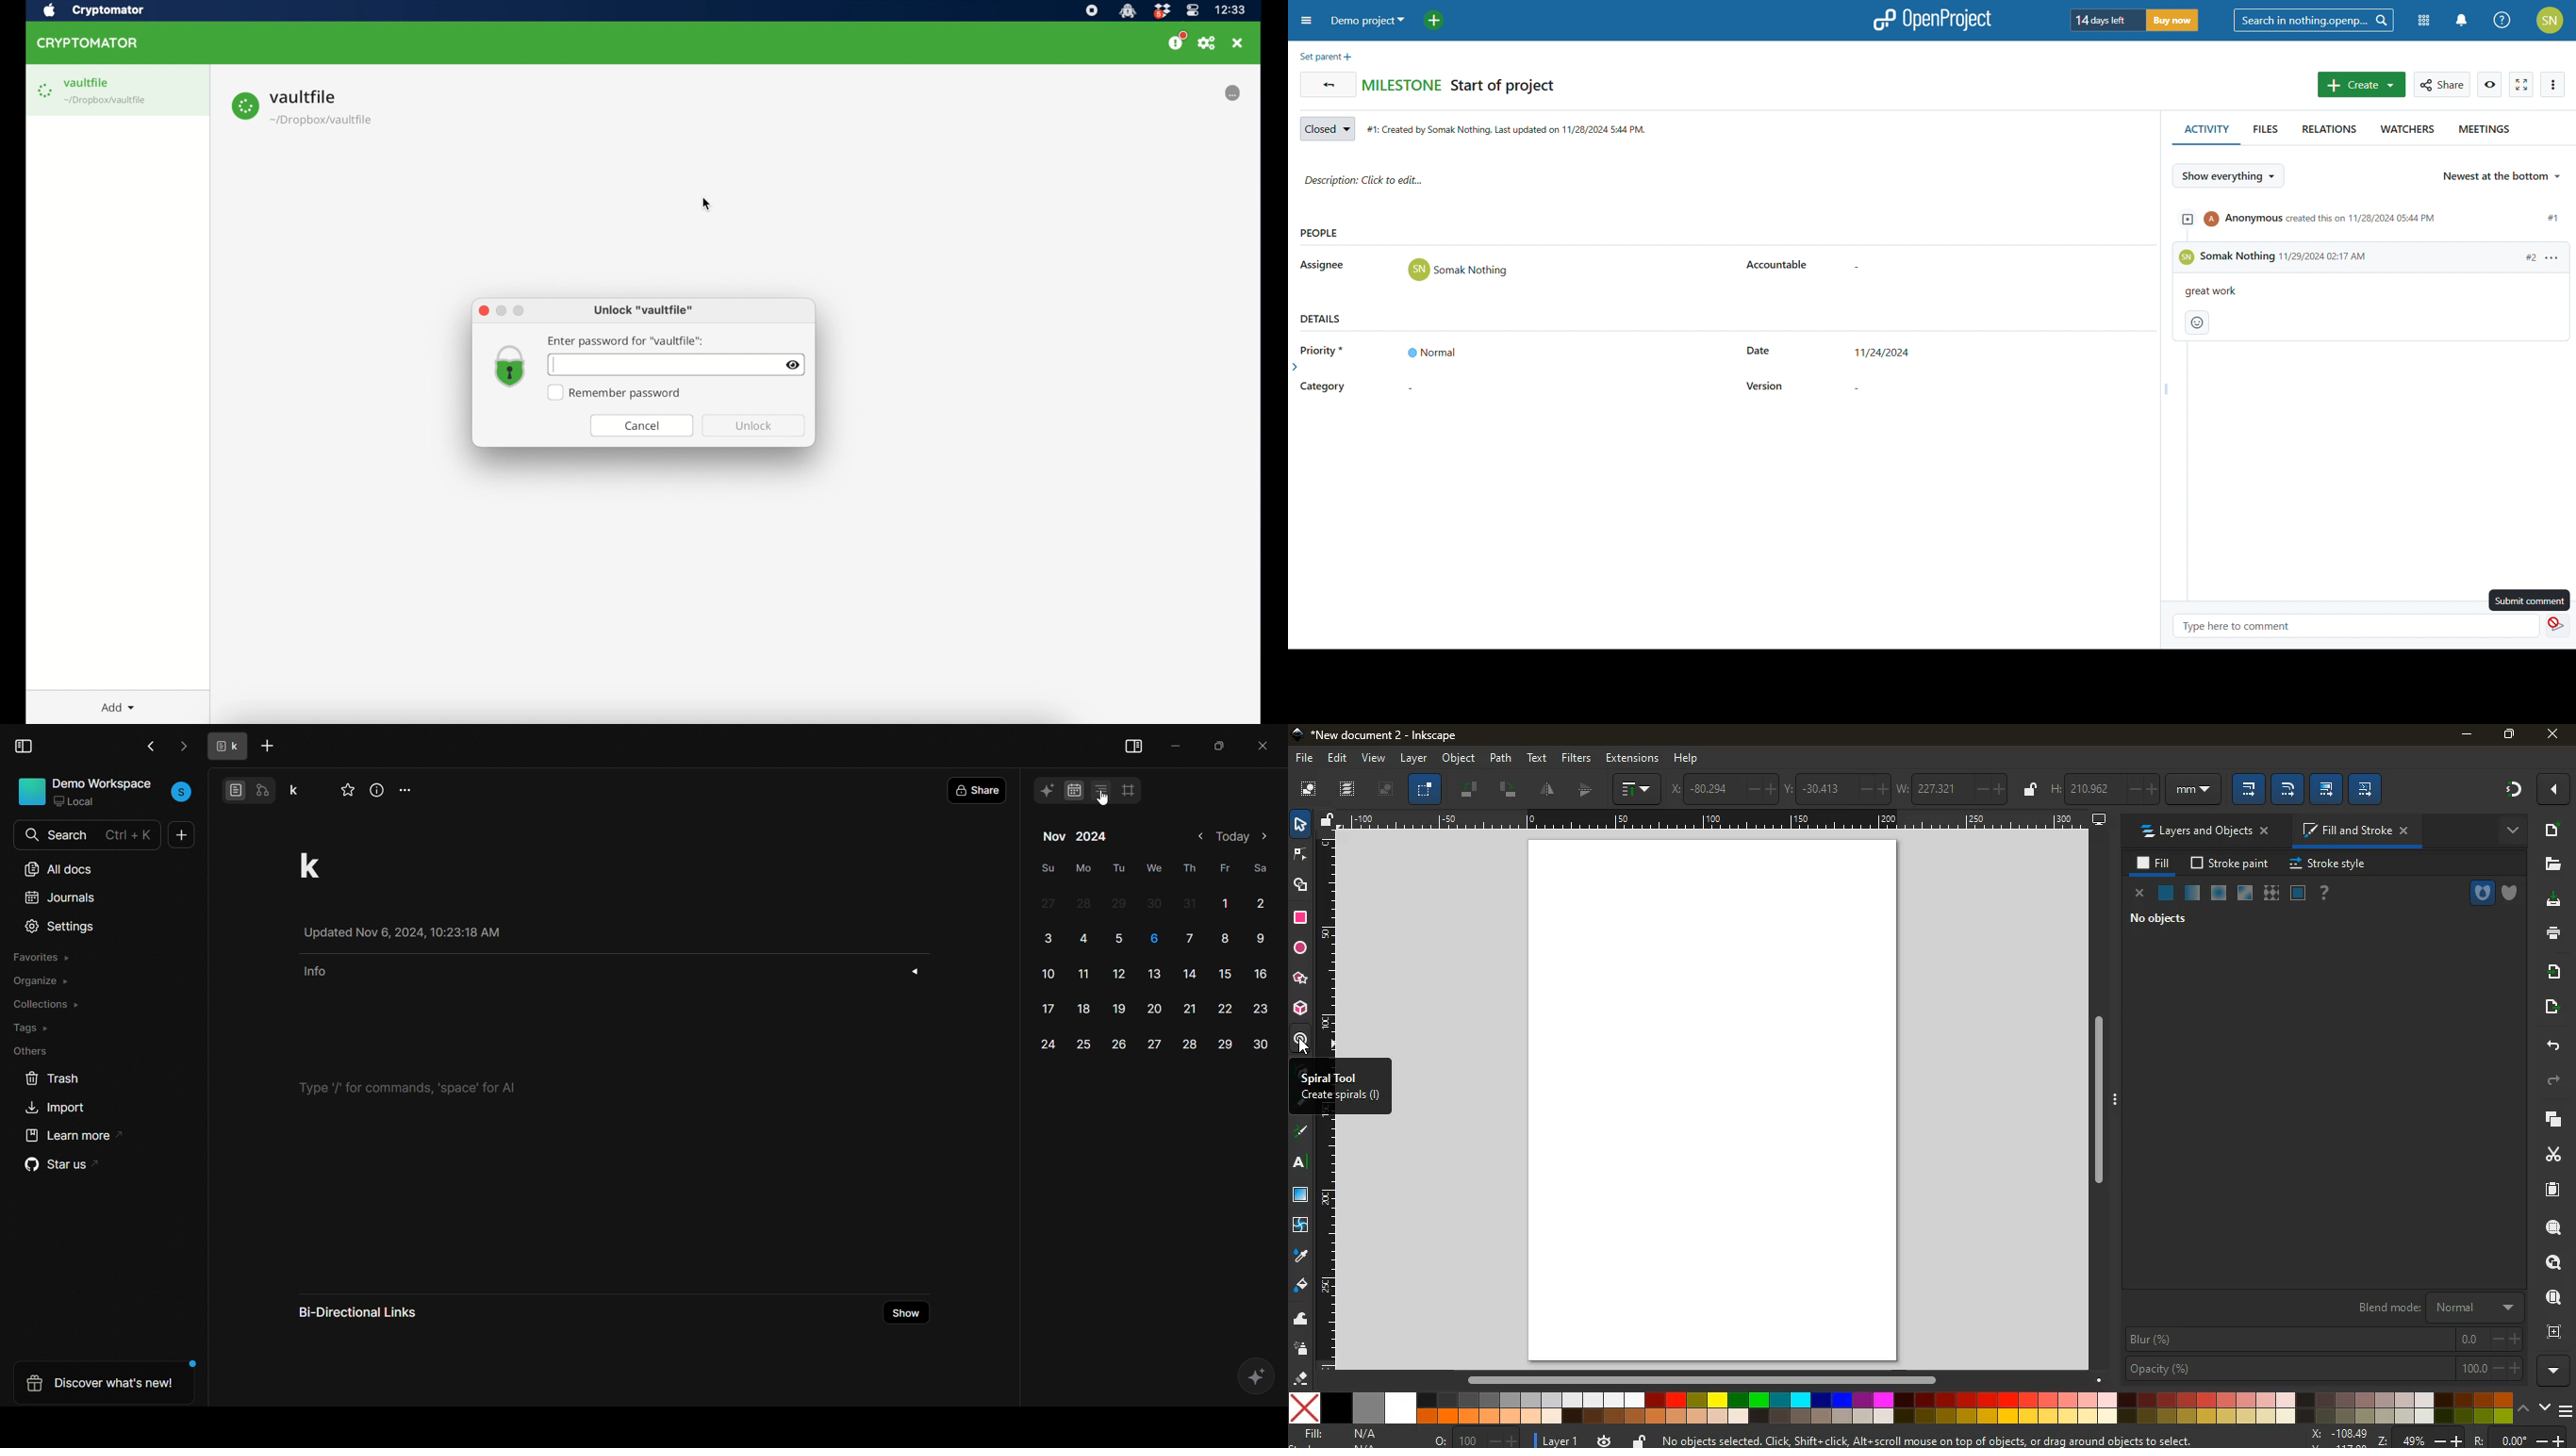  Describe the element at coordinates (266, 789) in the screenshot. I see `edgeless` at that location.